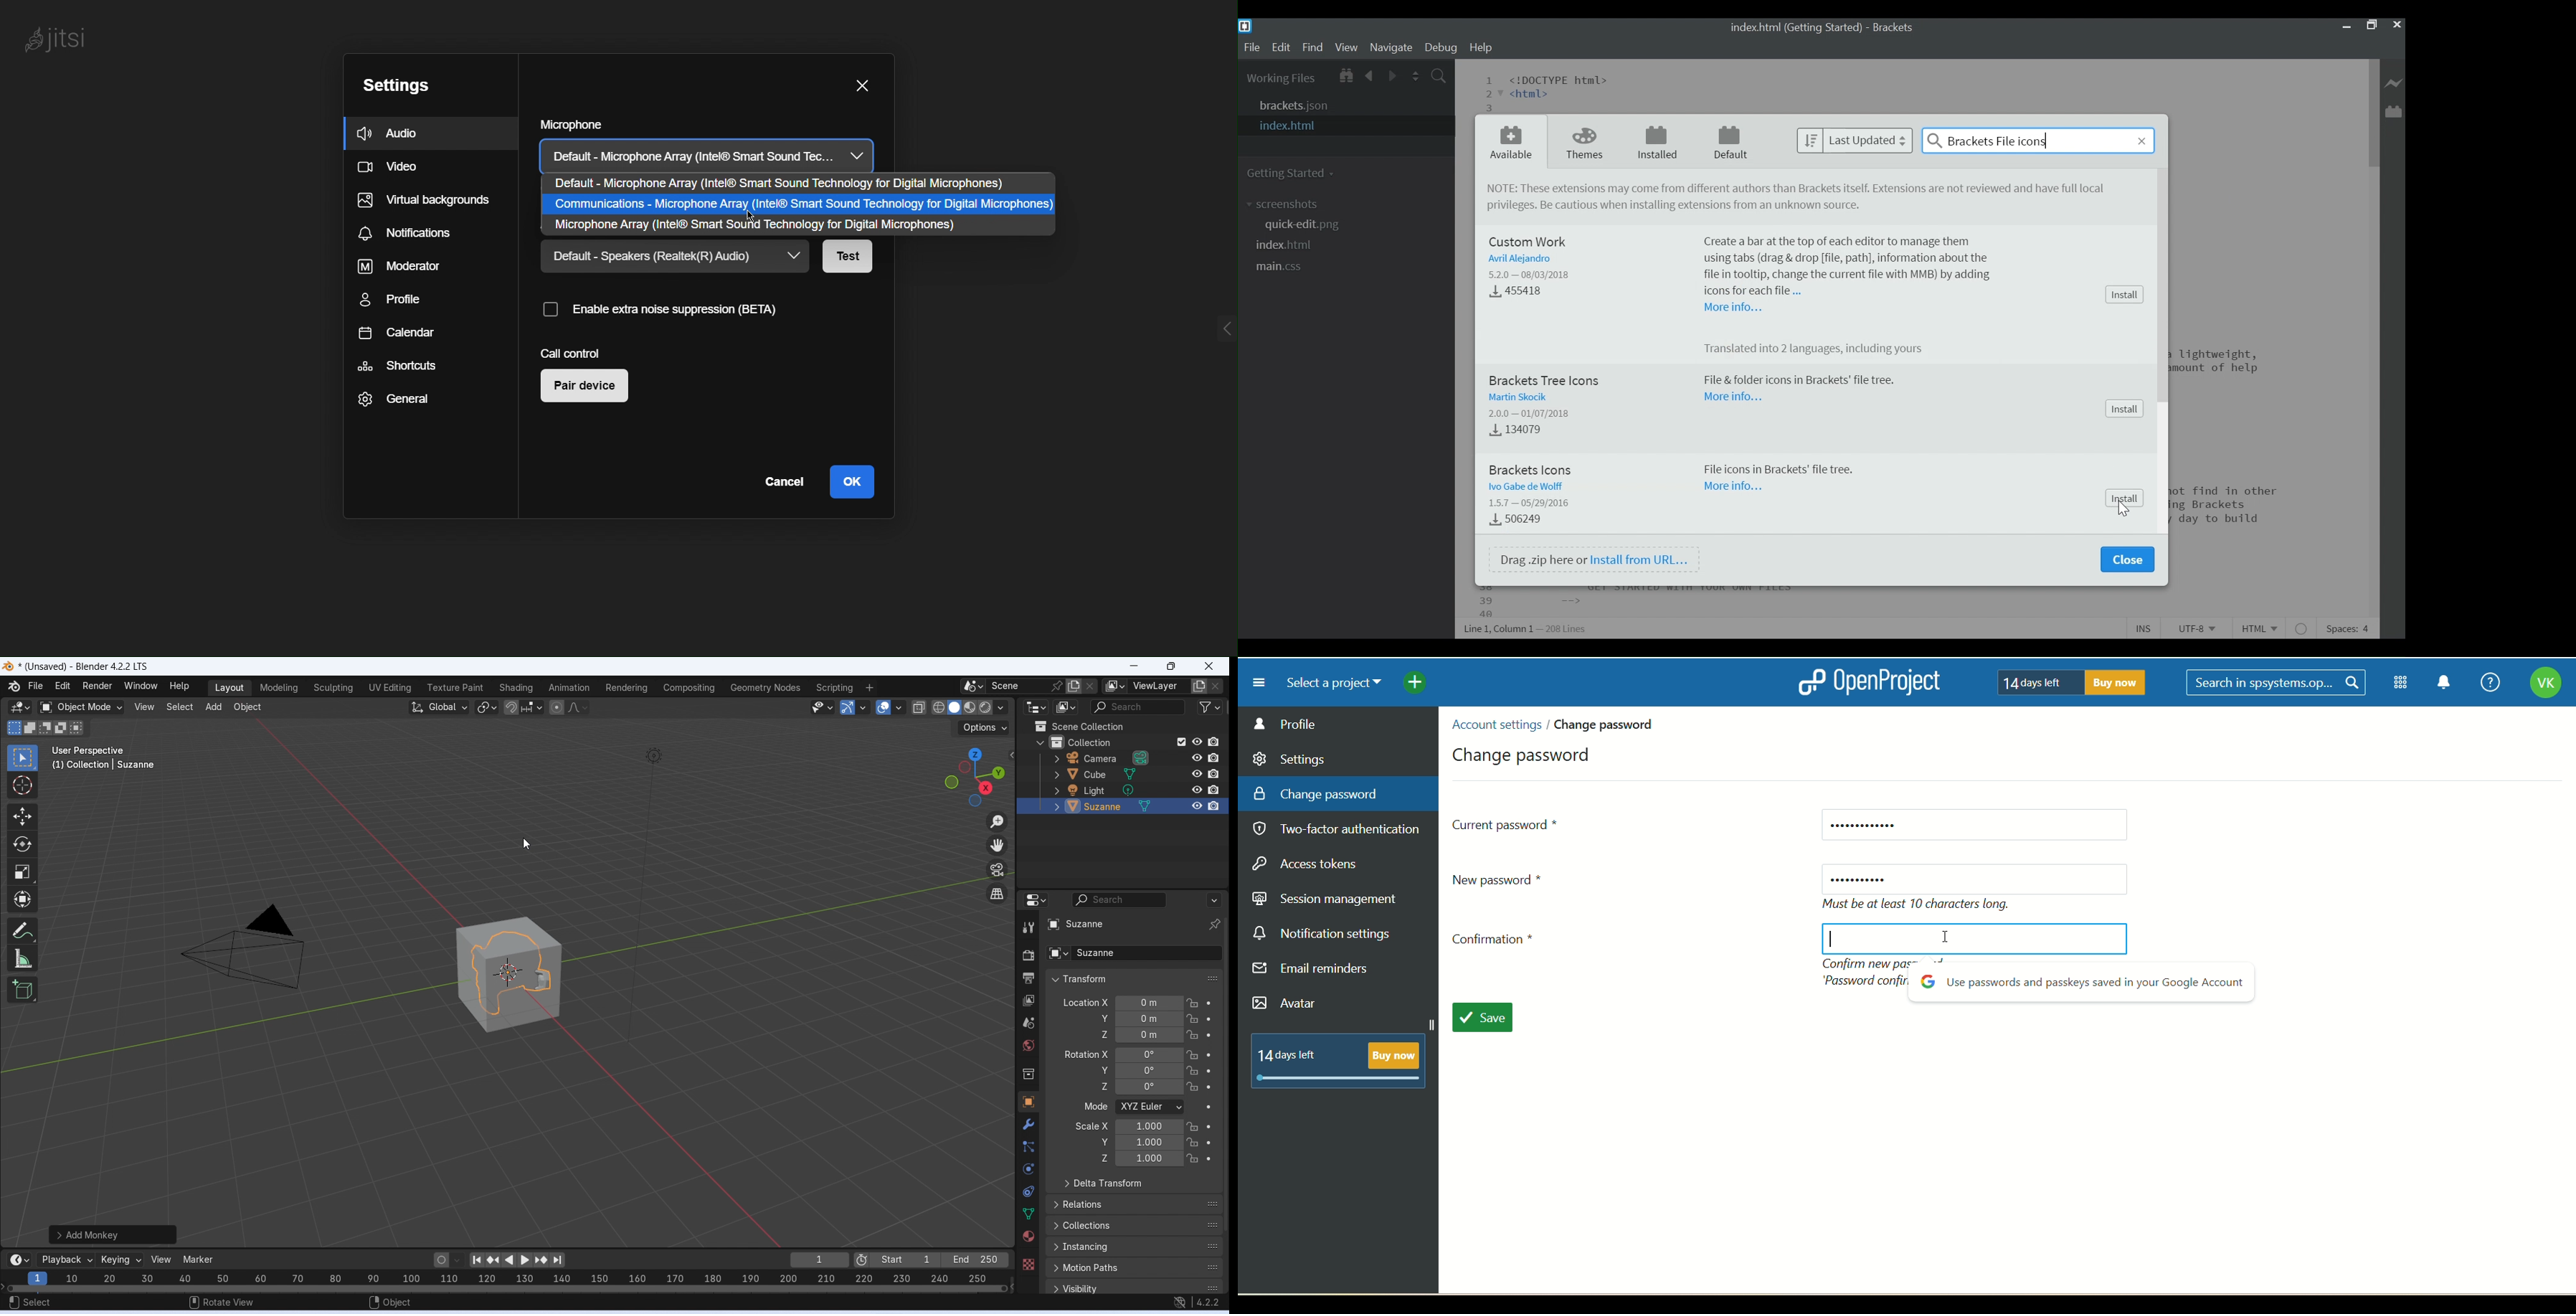  I want to click on current password, so click(1973, 826).